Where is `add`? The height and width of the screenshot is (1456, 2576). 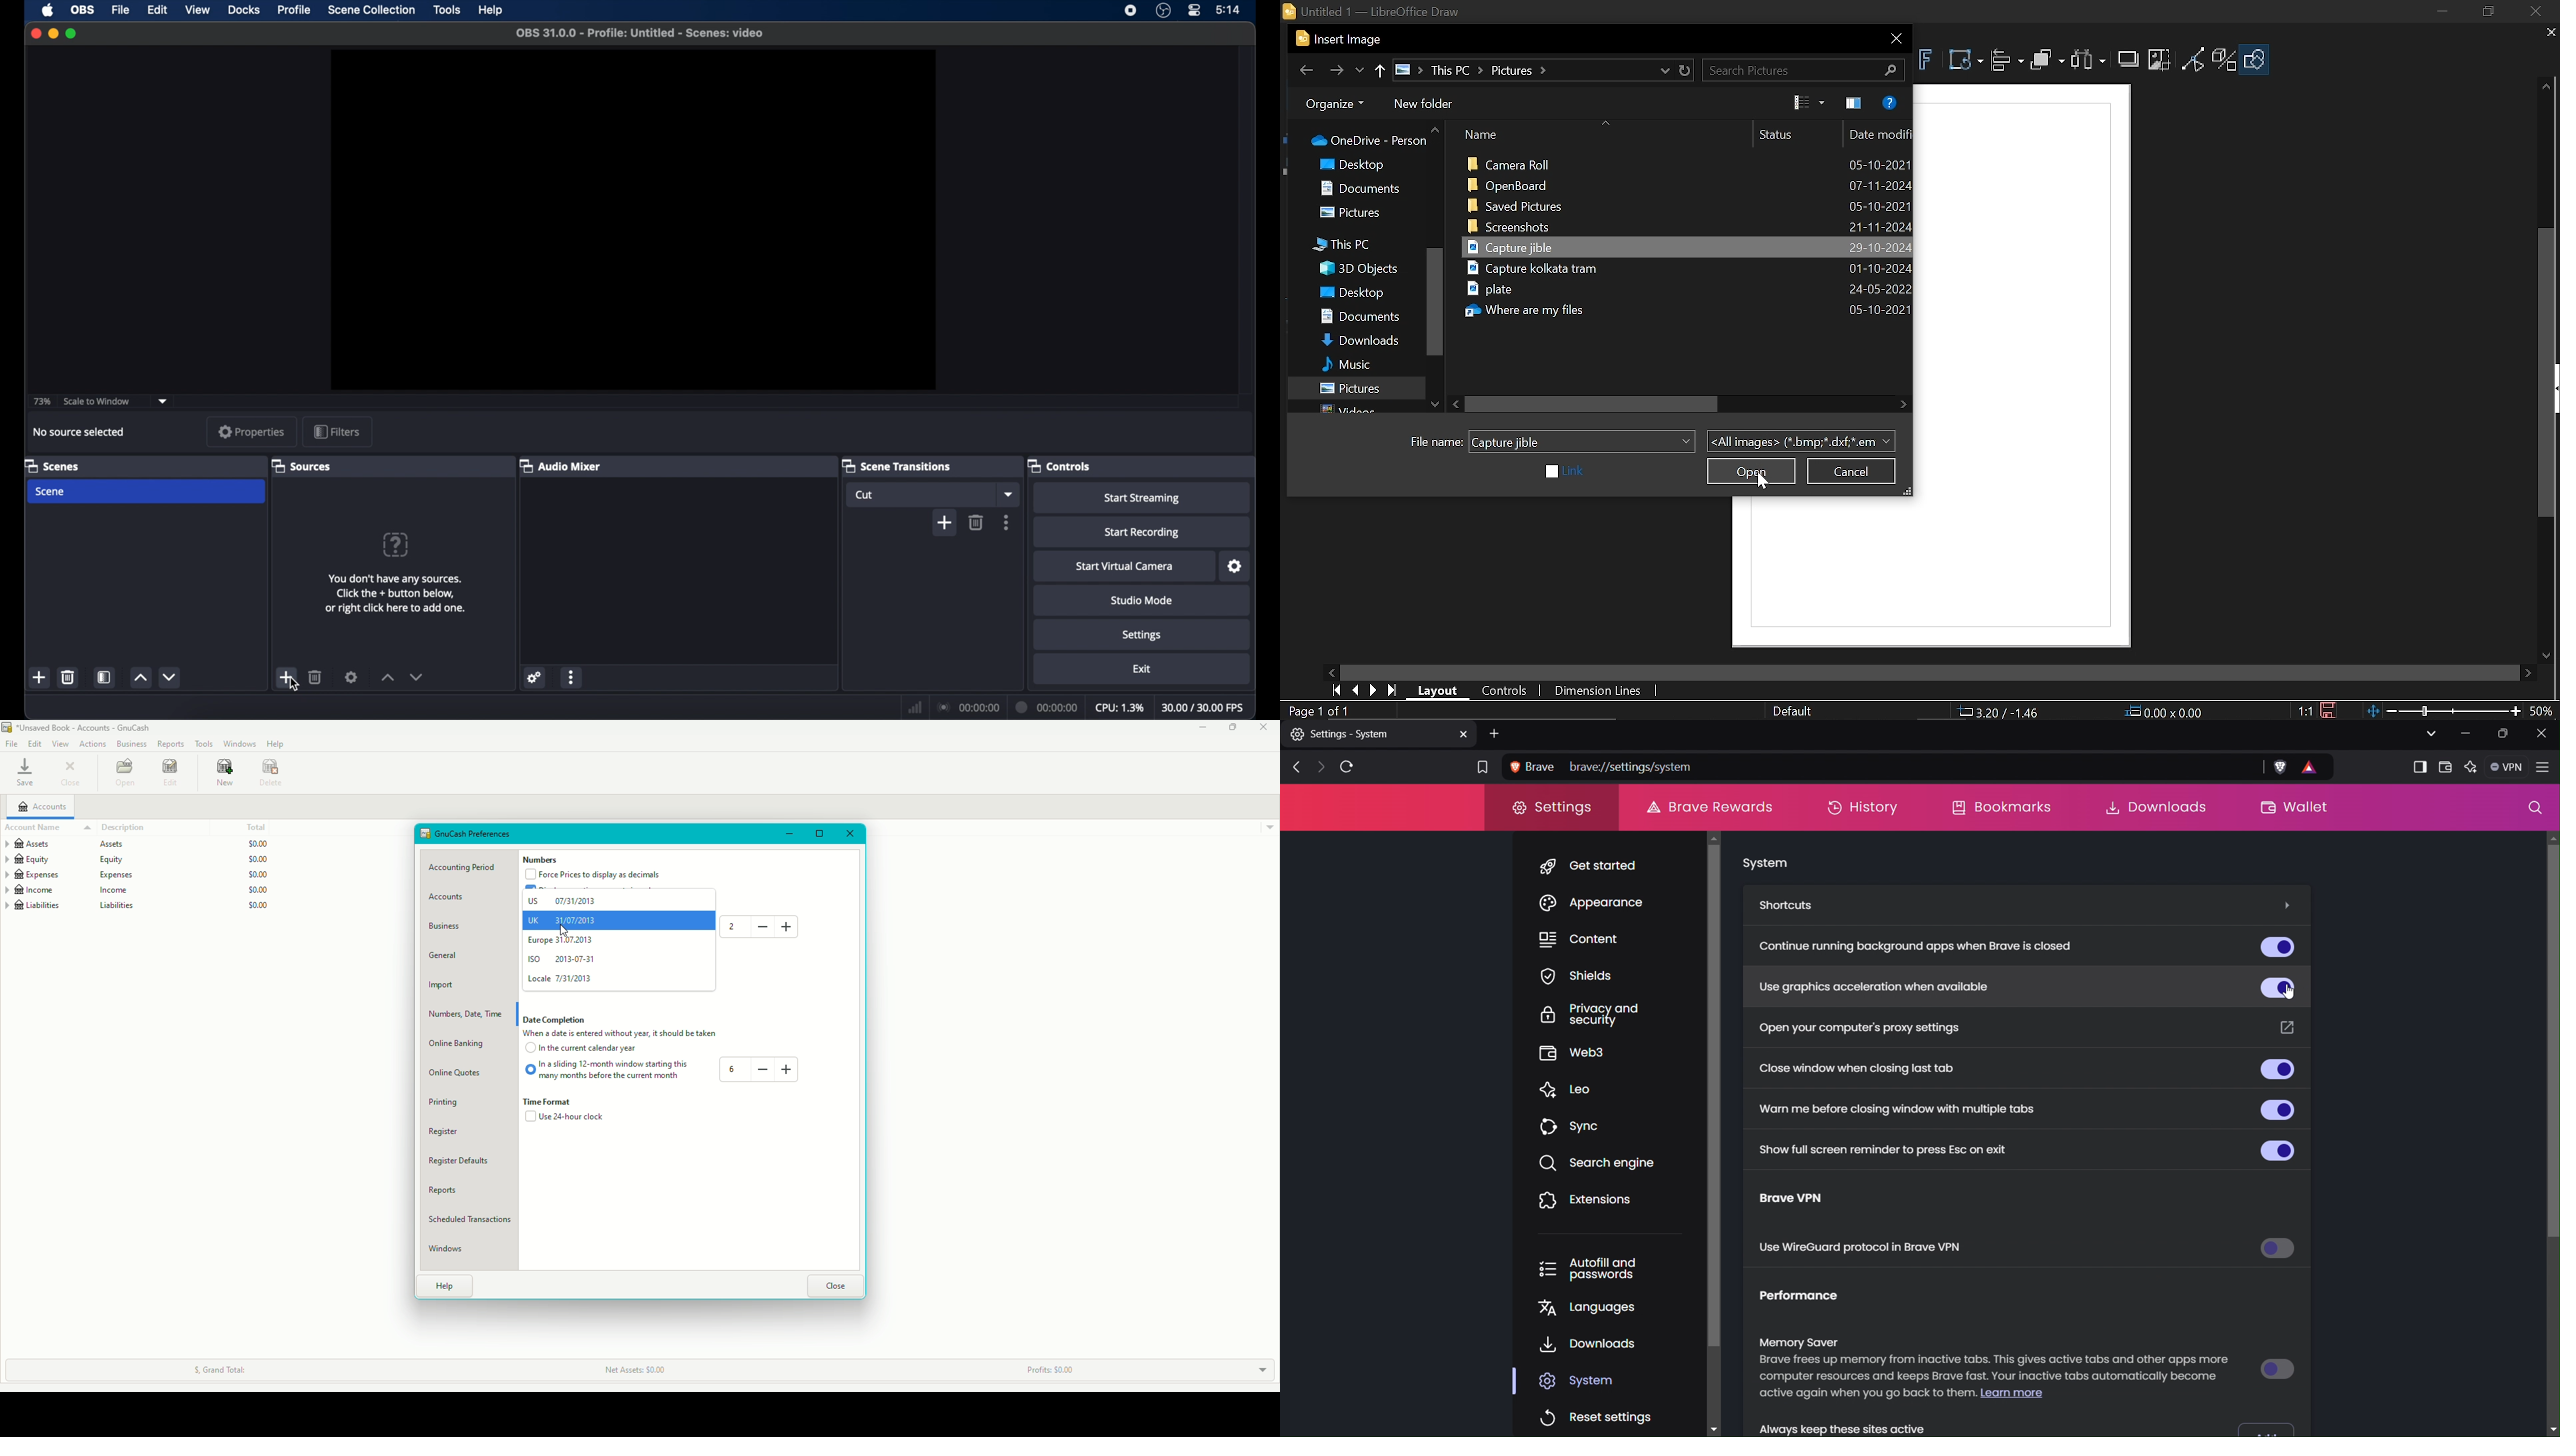
add is located at coordinates (287, 677).